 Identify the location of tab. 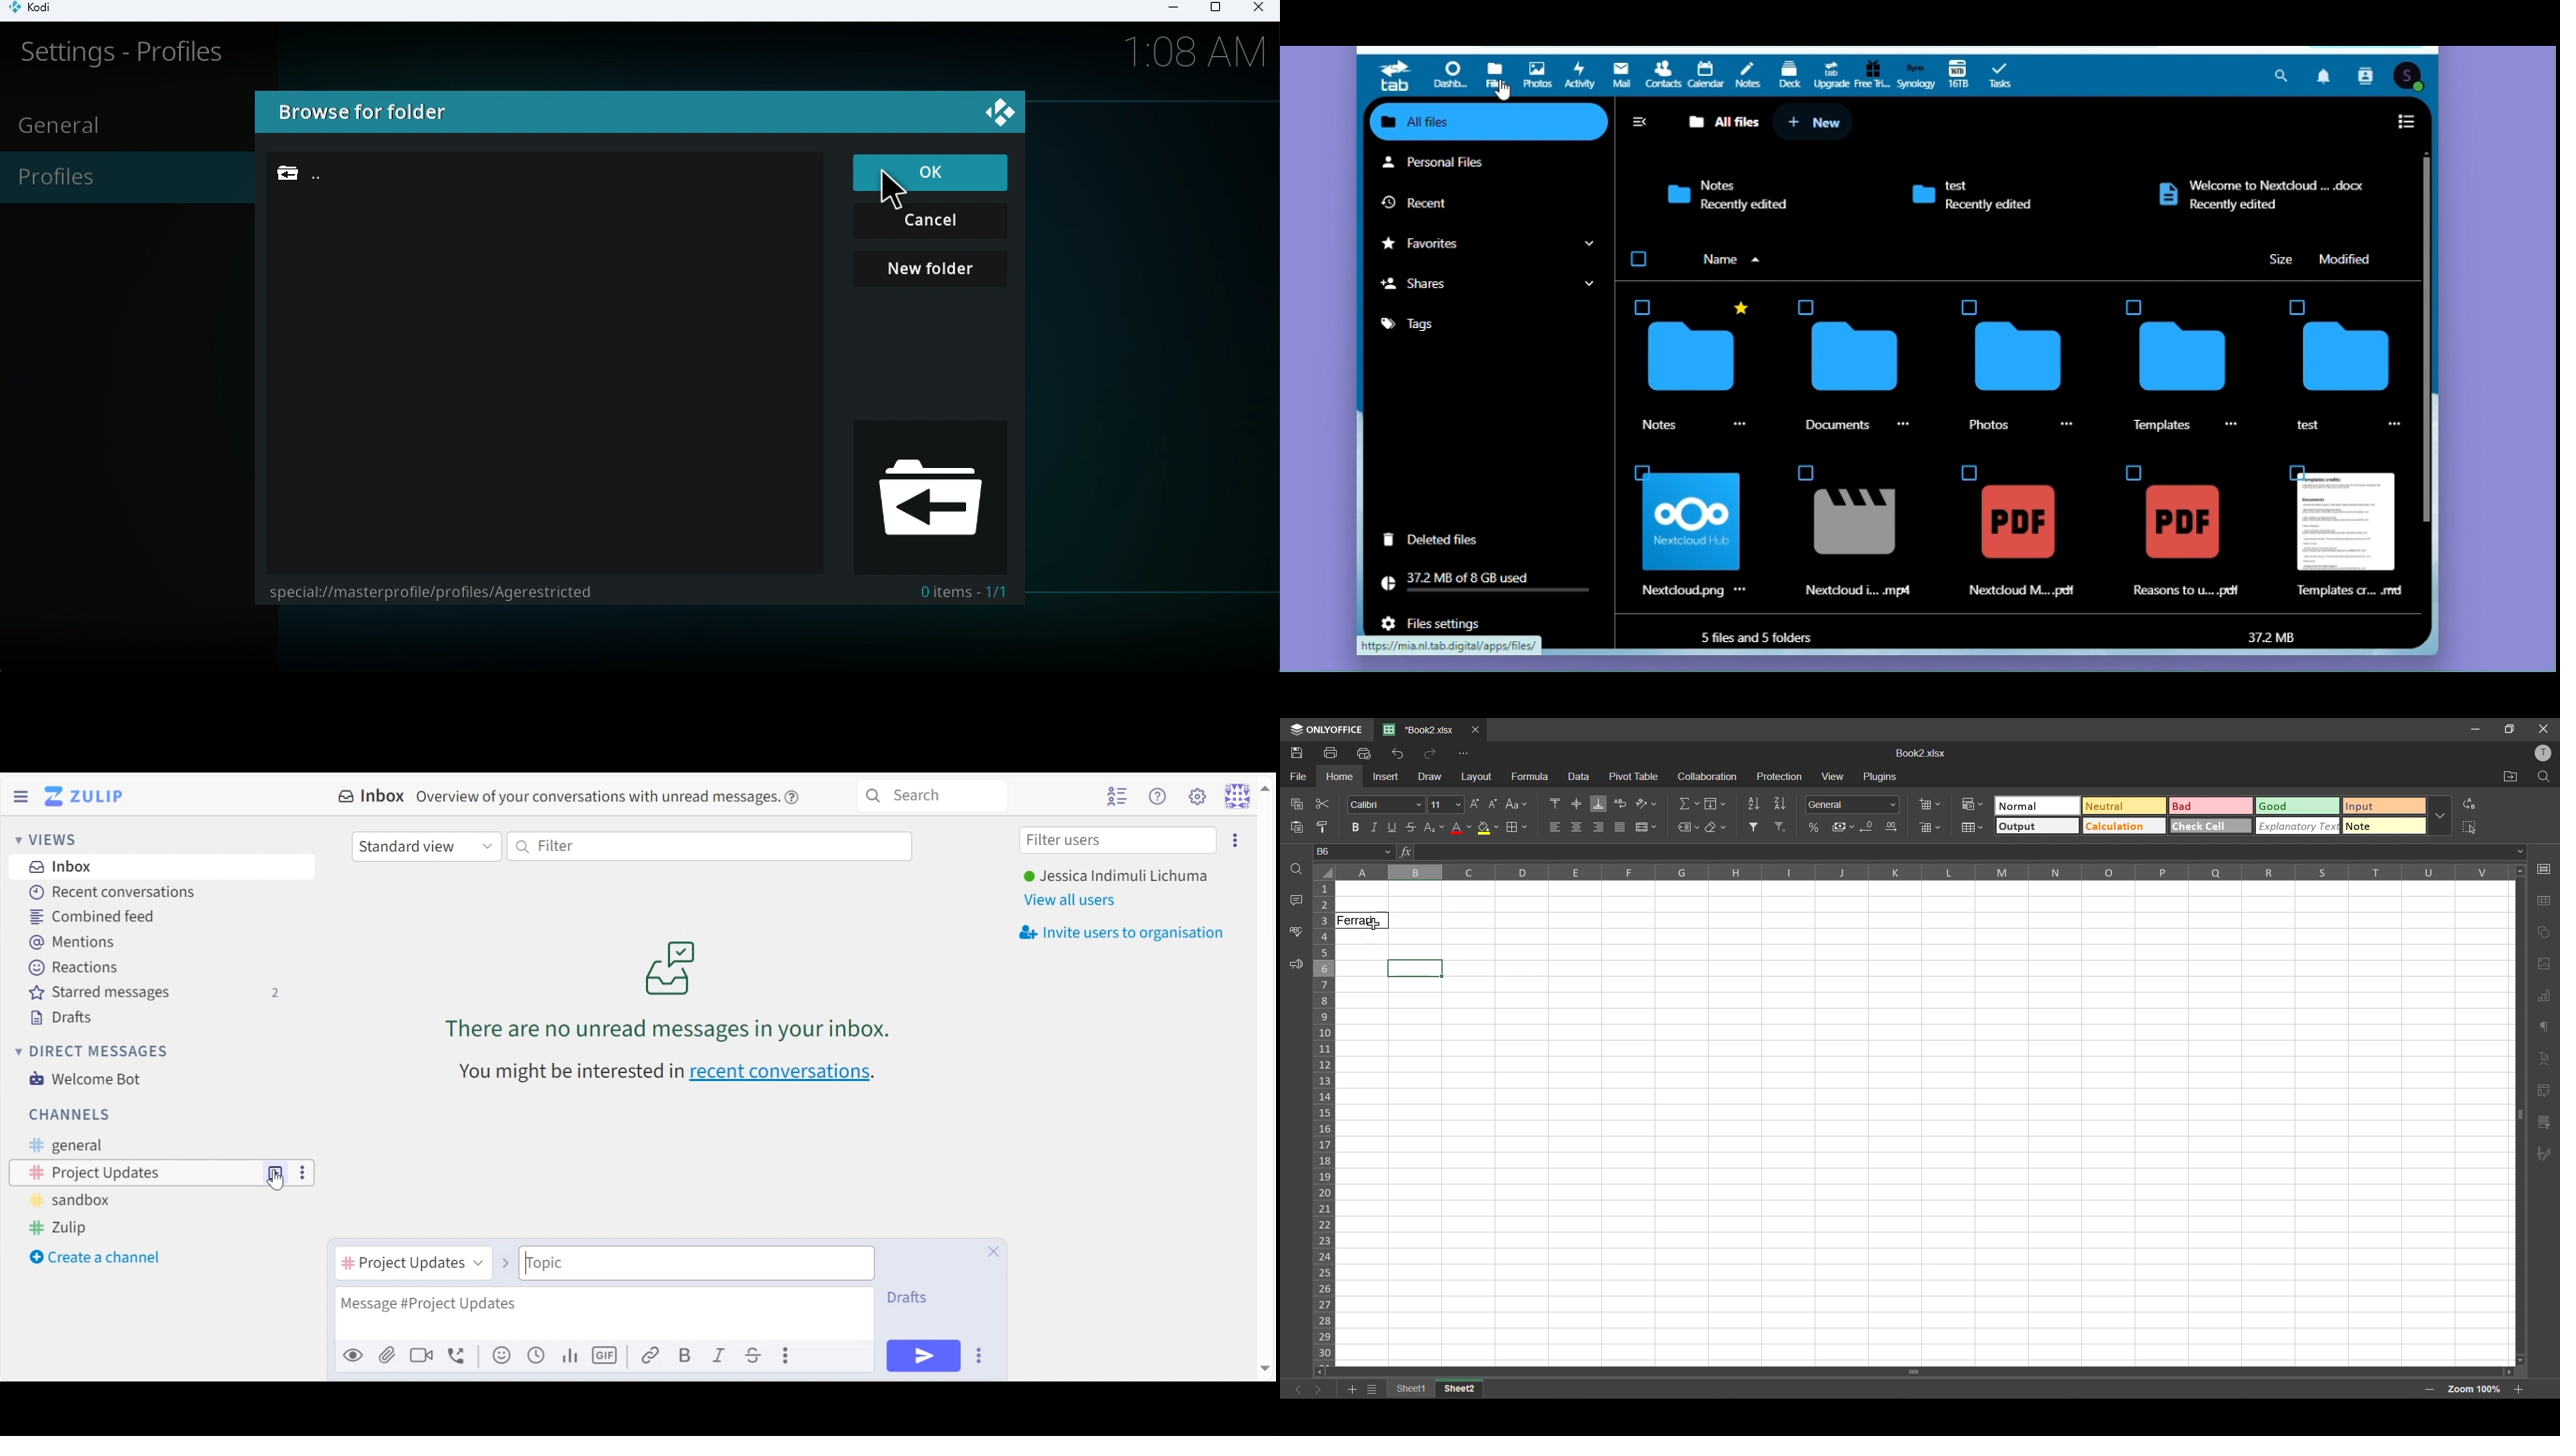
(1397, 75).